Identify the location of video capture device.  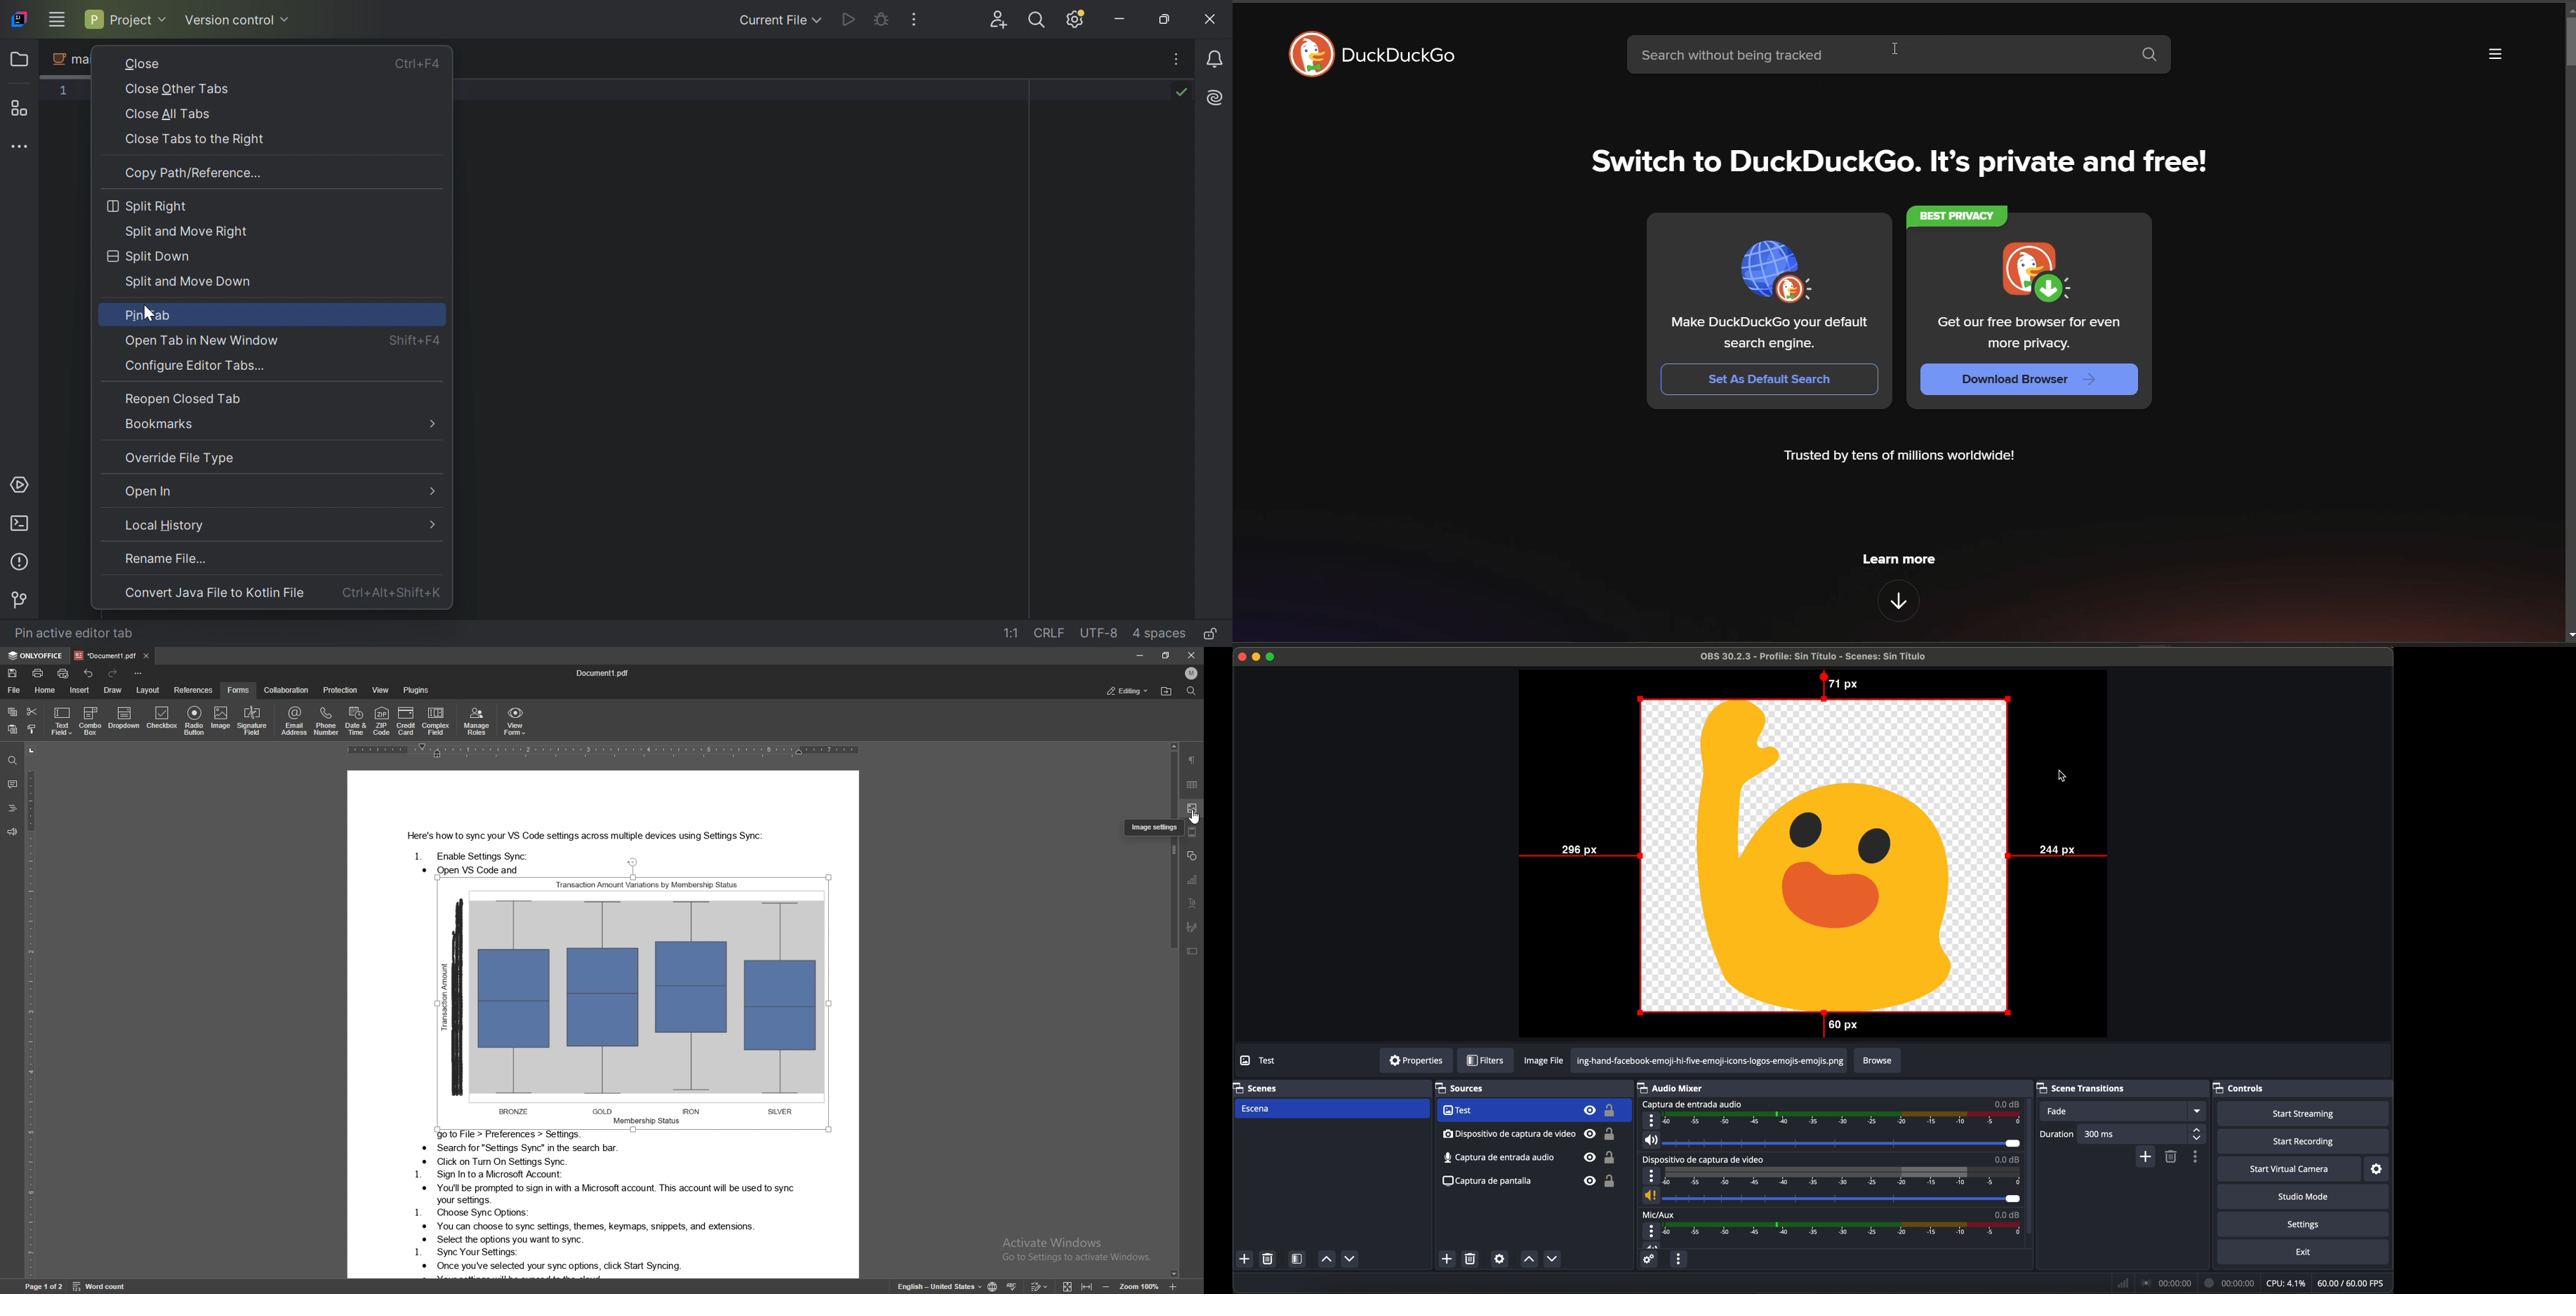
(1707, 1159).